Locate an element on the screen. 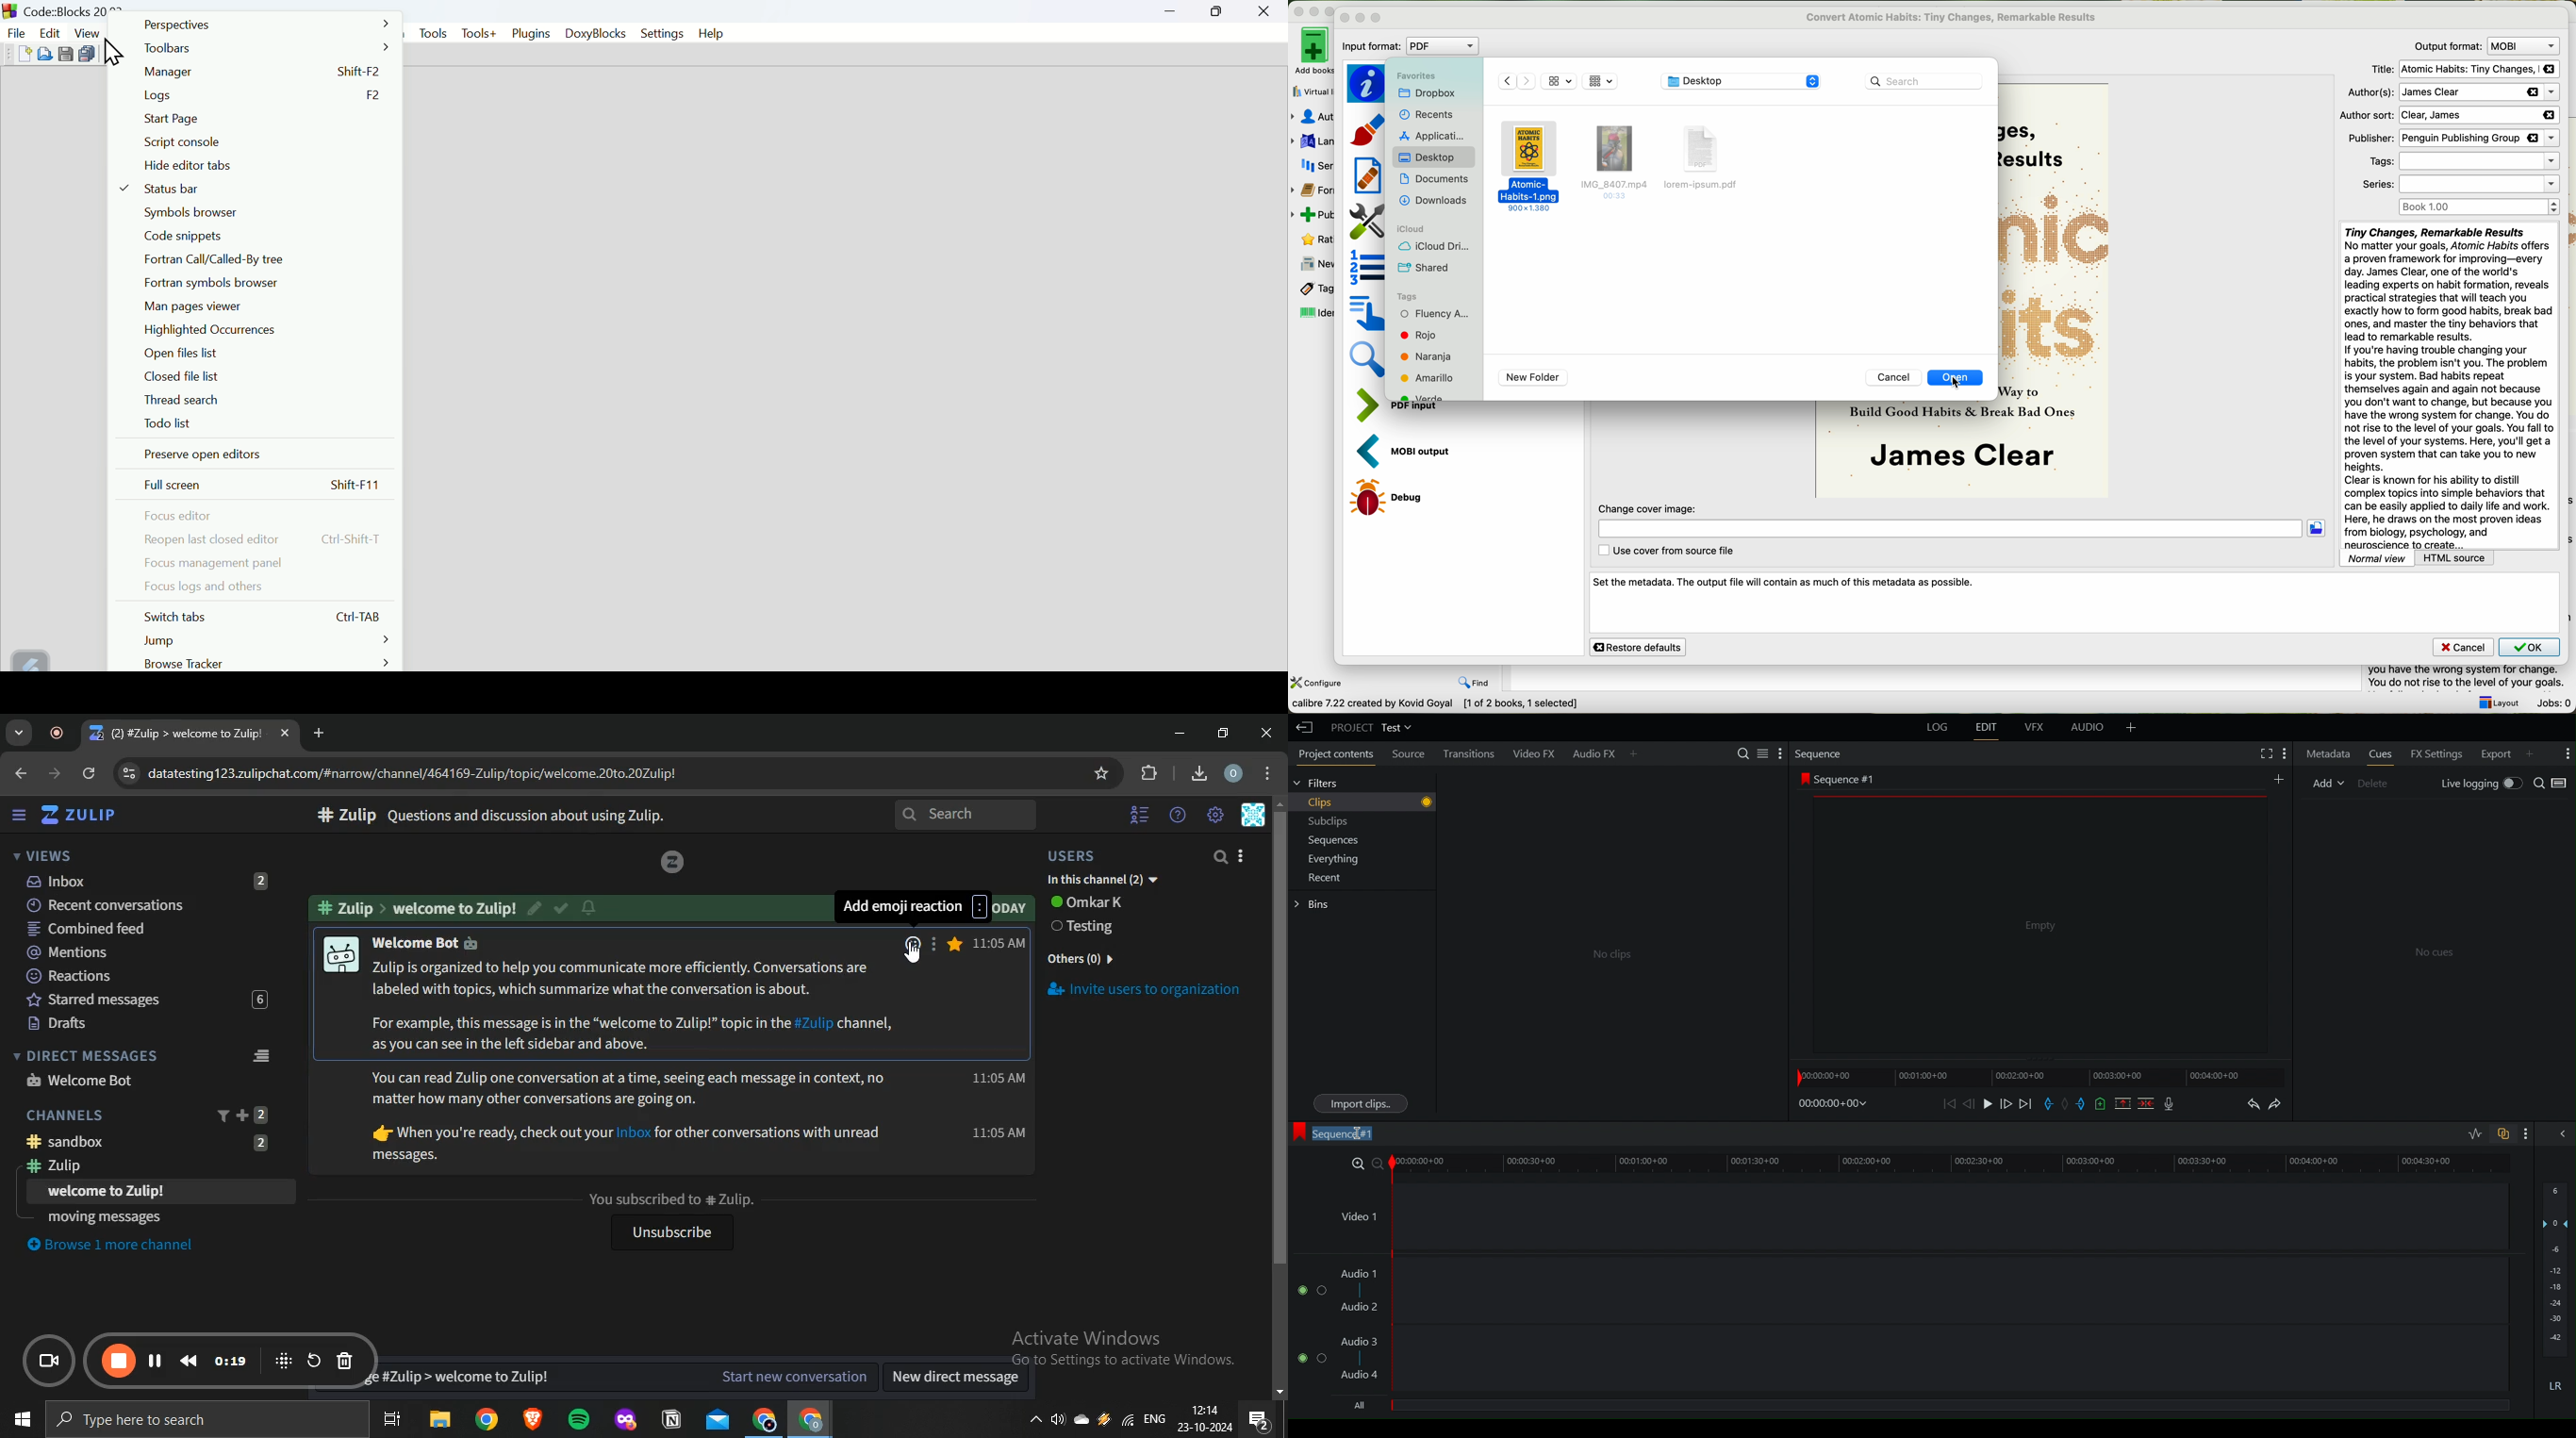 The width and height of the screenshot is (2576, 1456). inbox is located at coordinates (144, 881).